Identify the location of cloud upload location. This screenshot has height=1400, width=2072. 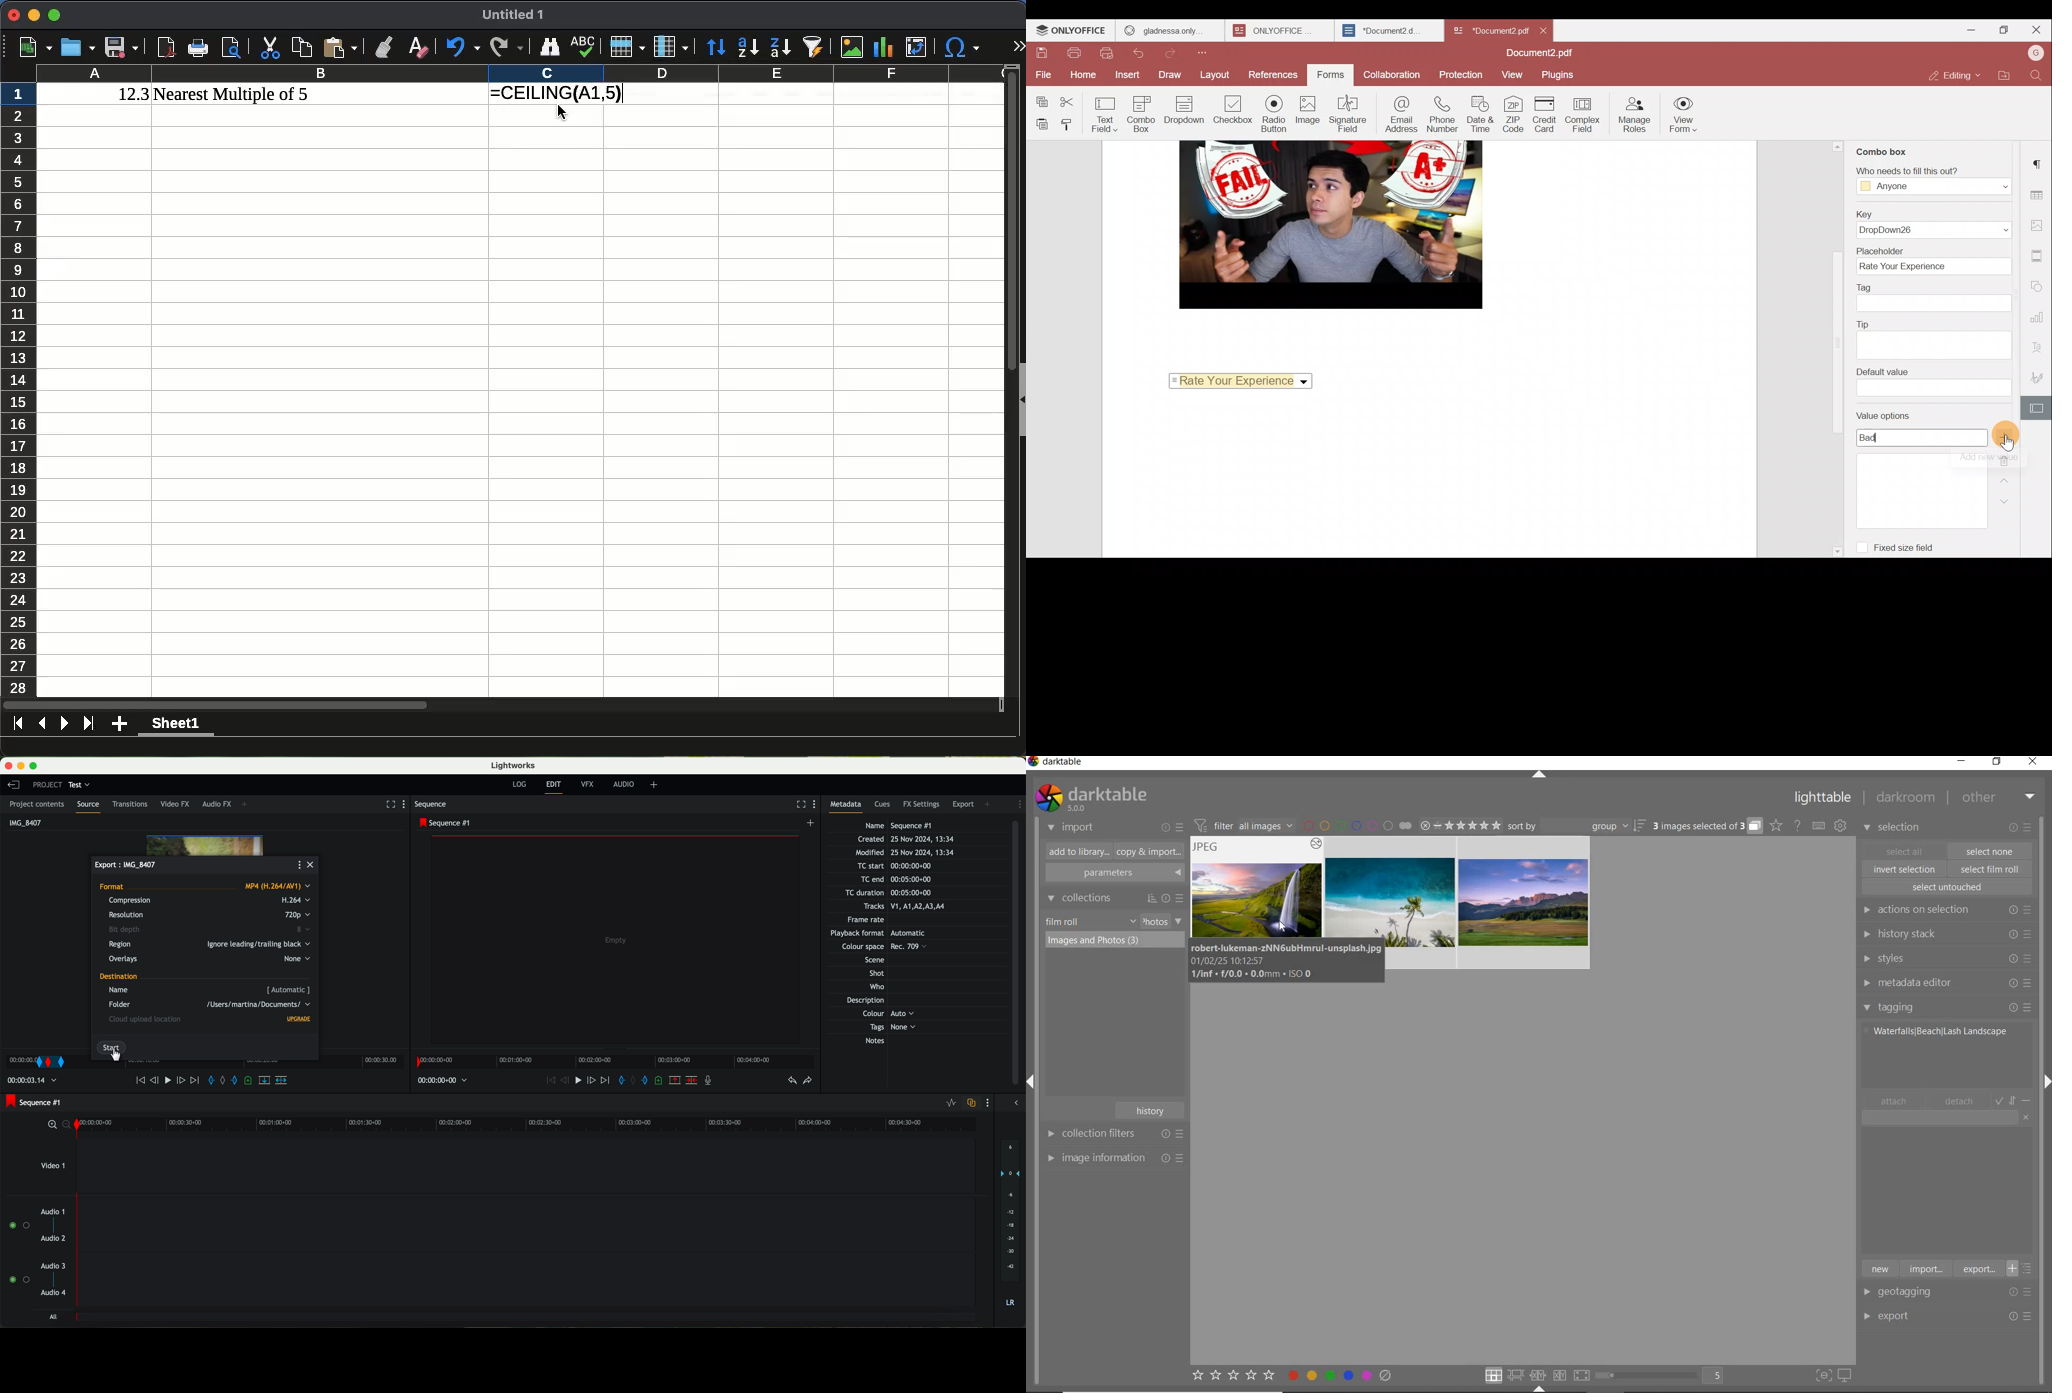
(147, 1021).